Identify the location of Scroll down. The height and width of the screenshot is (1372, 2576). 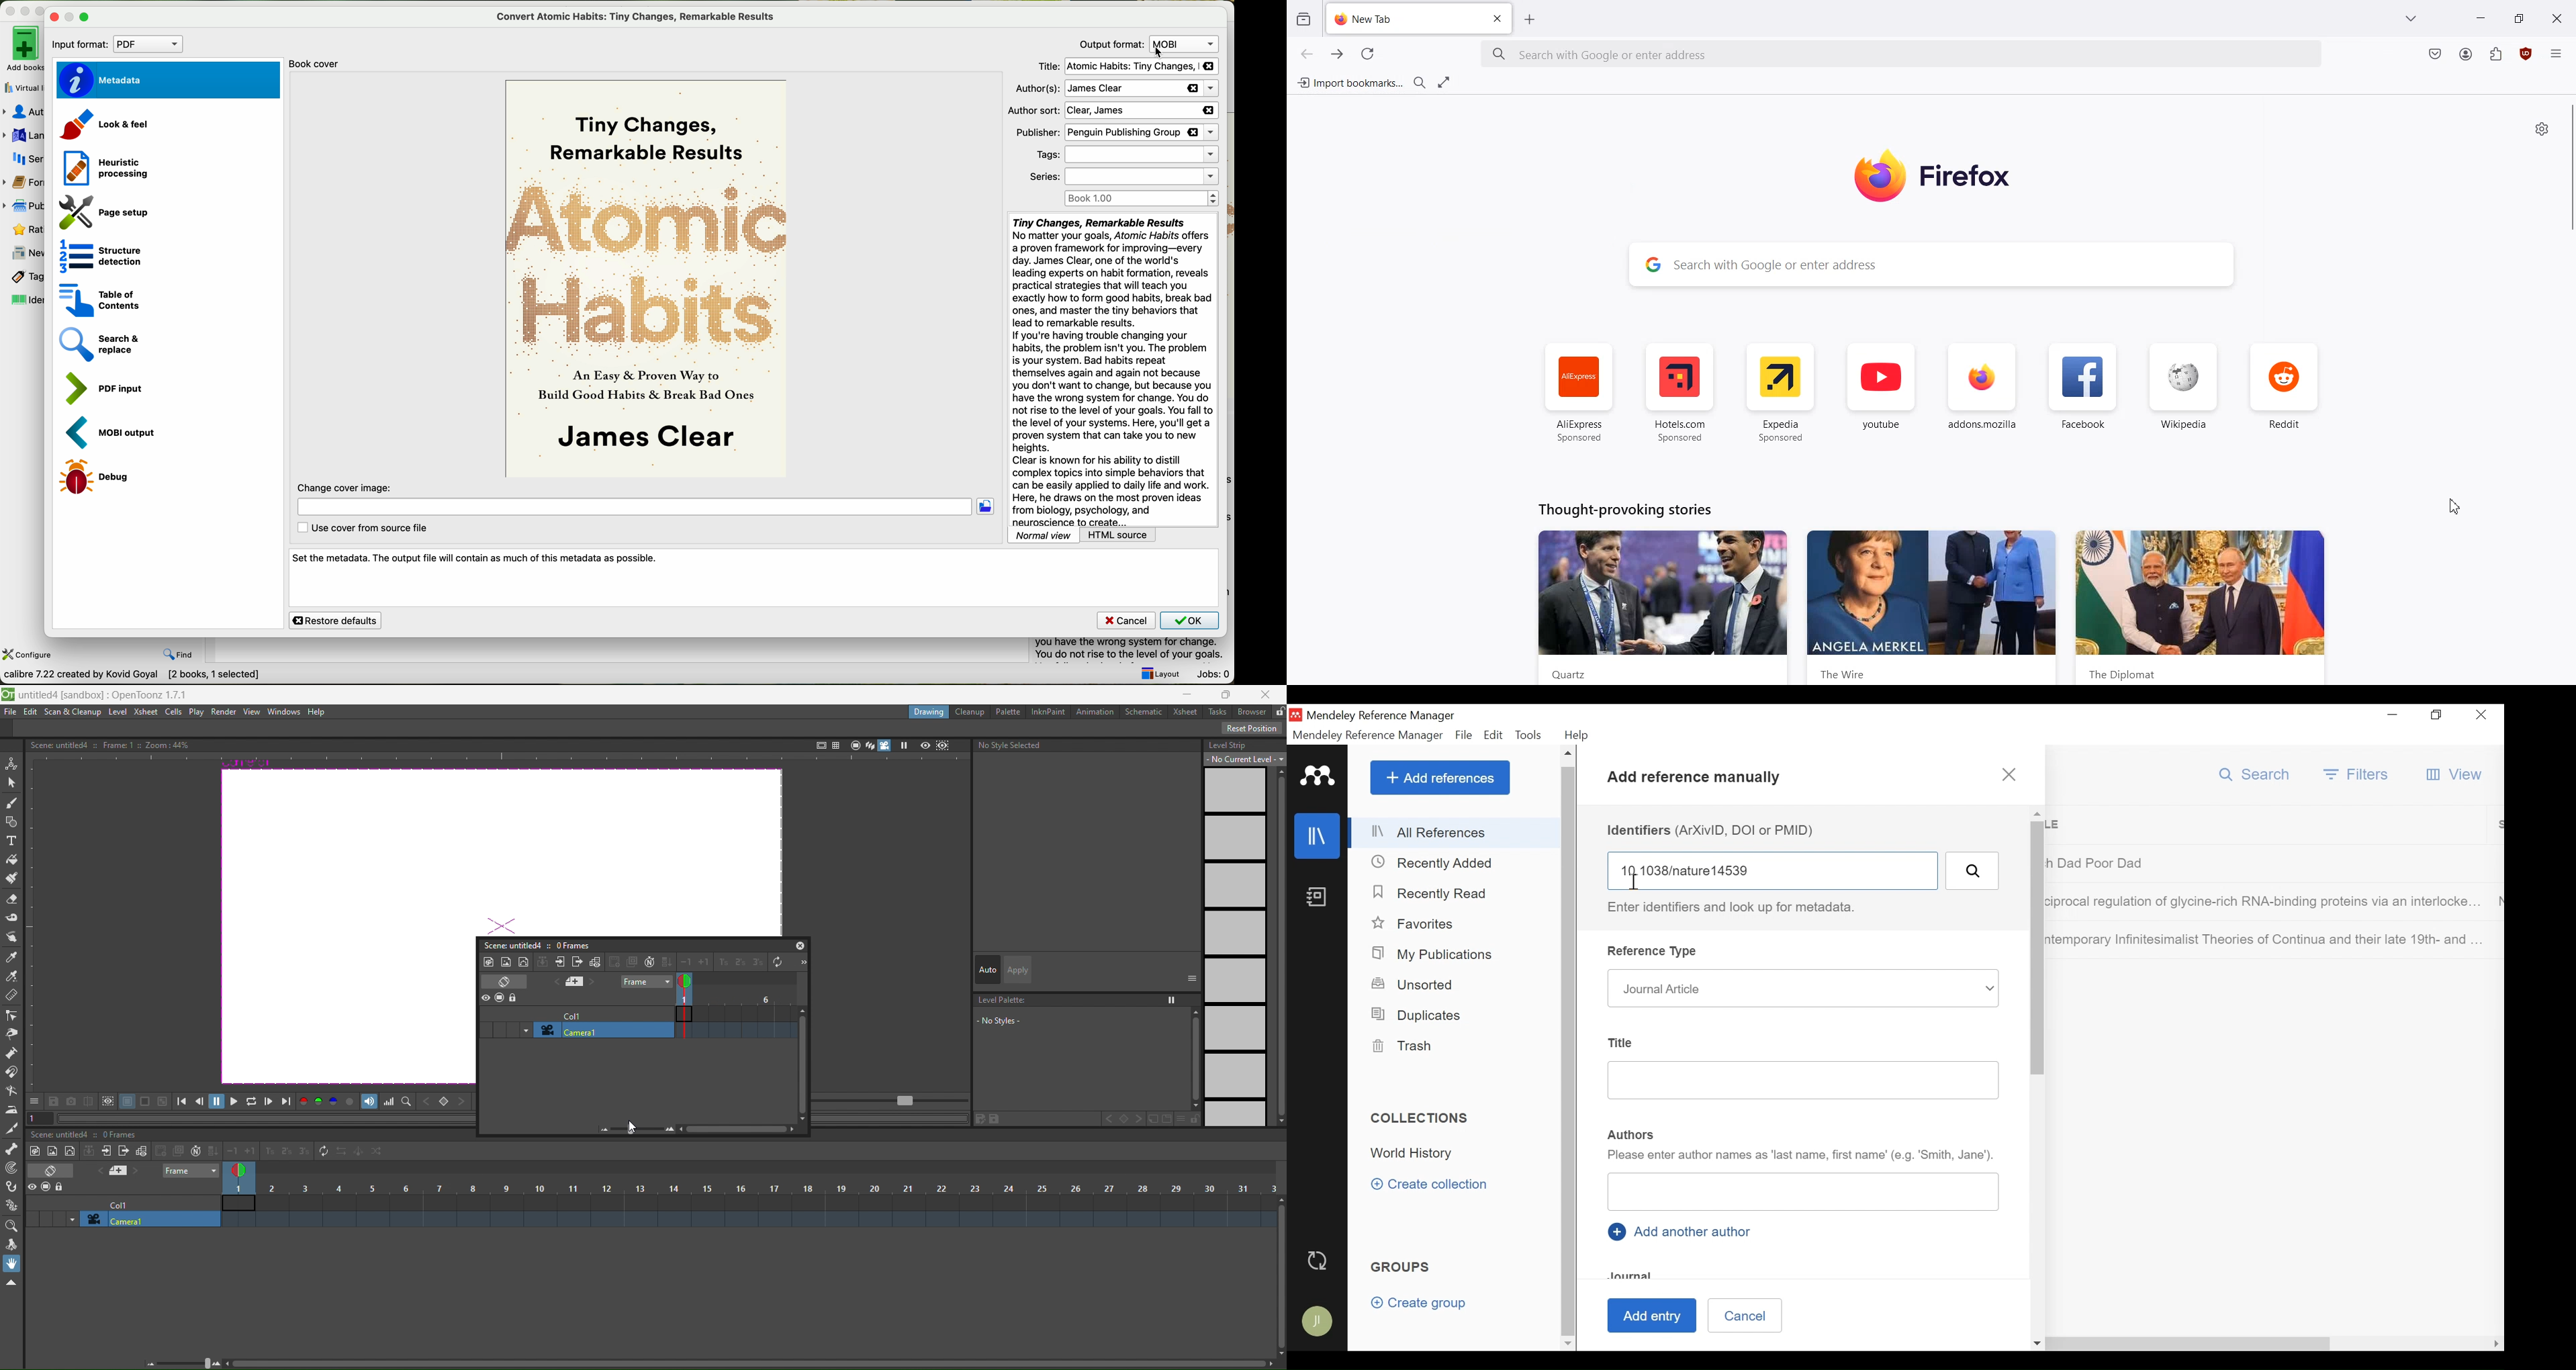
(1568, 1342).